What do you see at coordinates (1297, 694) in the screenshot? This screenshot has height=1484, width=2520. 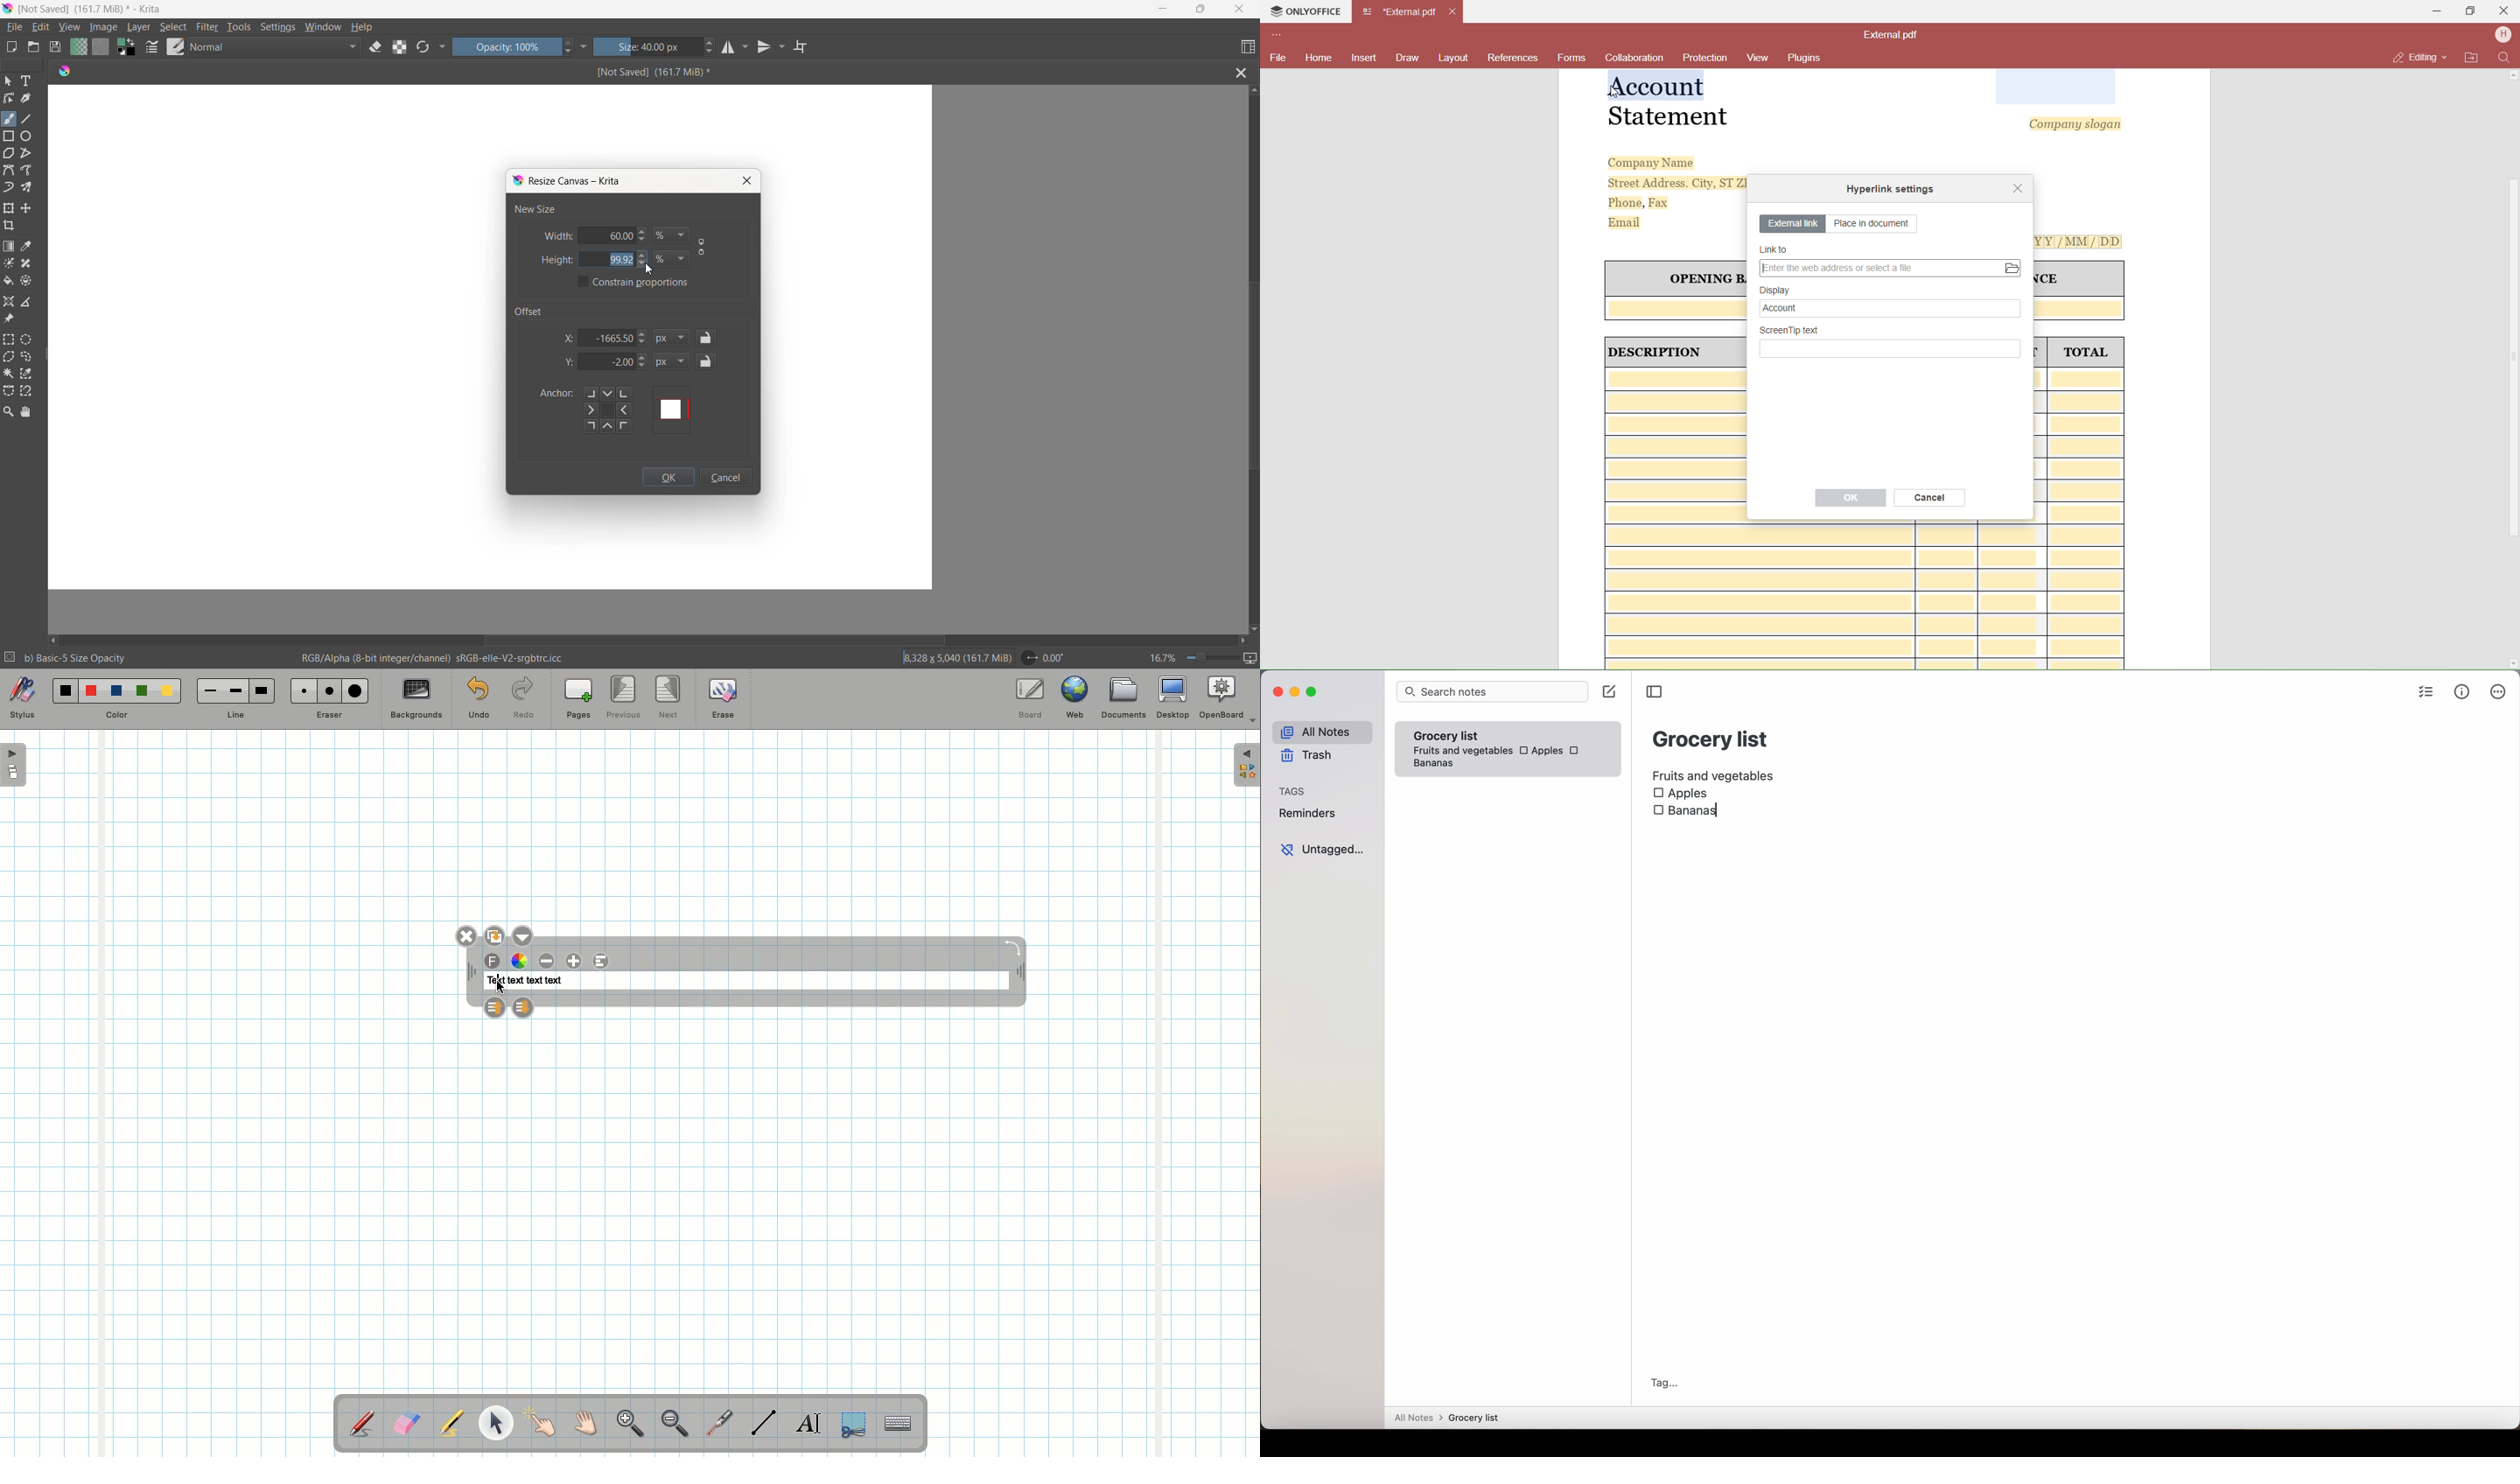 I see `minimize Simplenote` at bounding box center [1297, 694].